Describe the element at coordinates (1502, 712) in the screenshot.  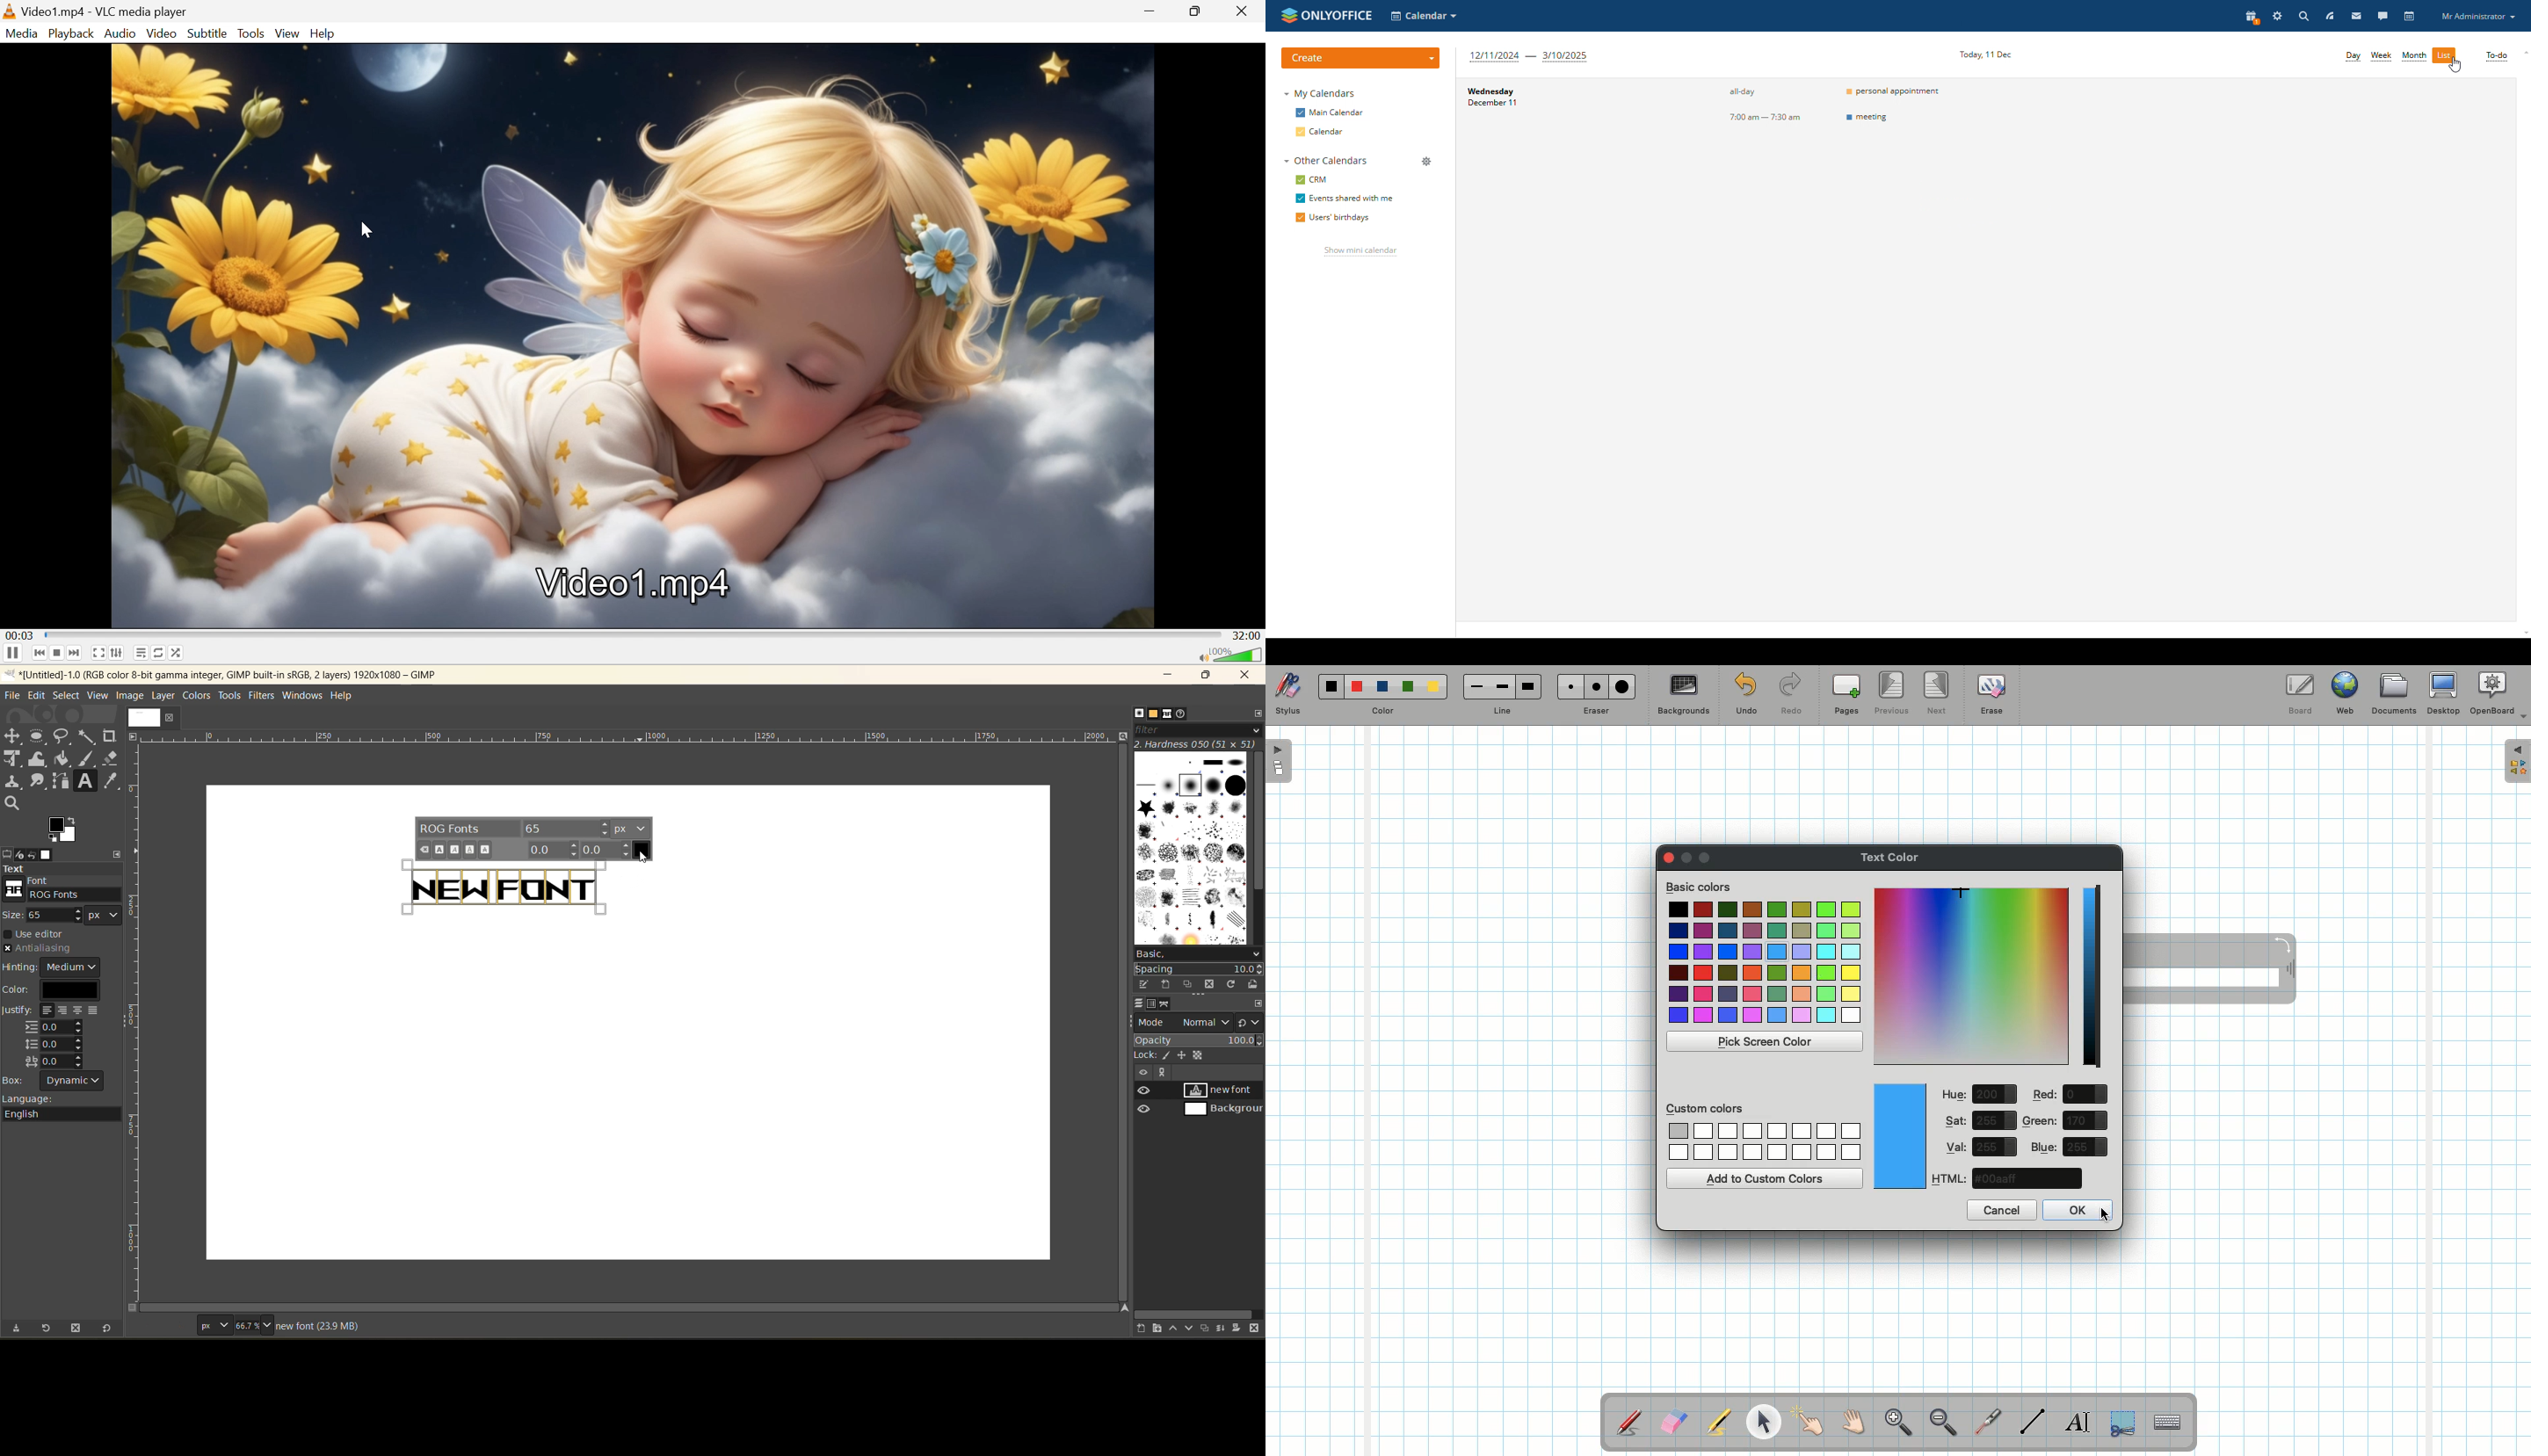
I see `Line` at that location.